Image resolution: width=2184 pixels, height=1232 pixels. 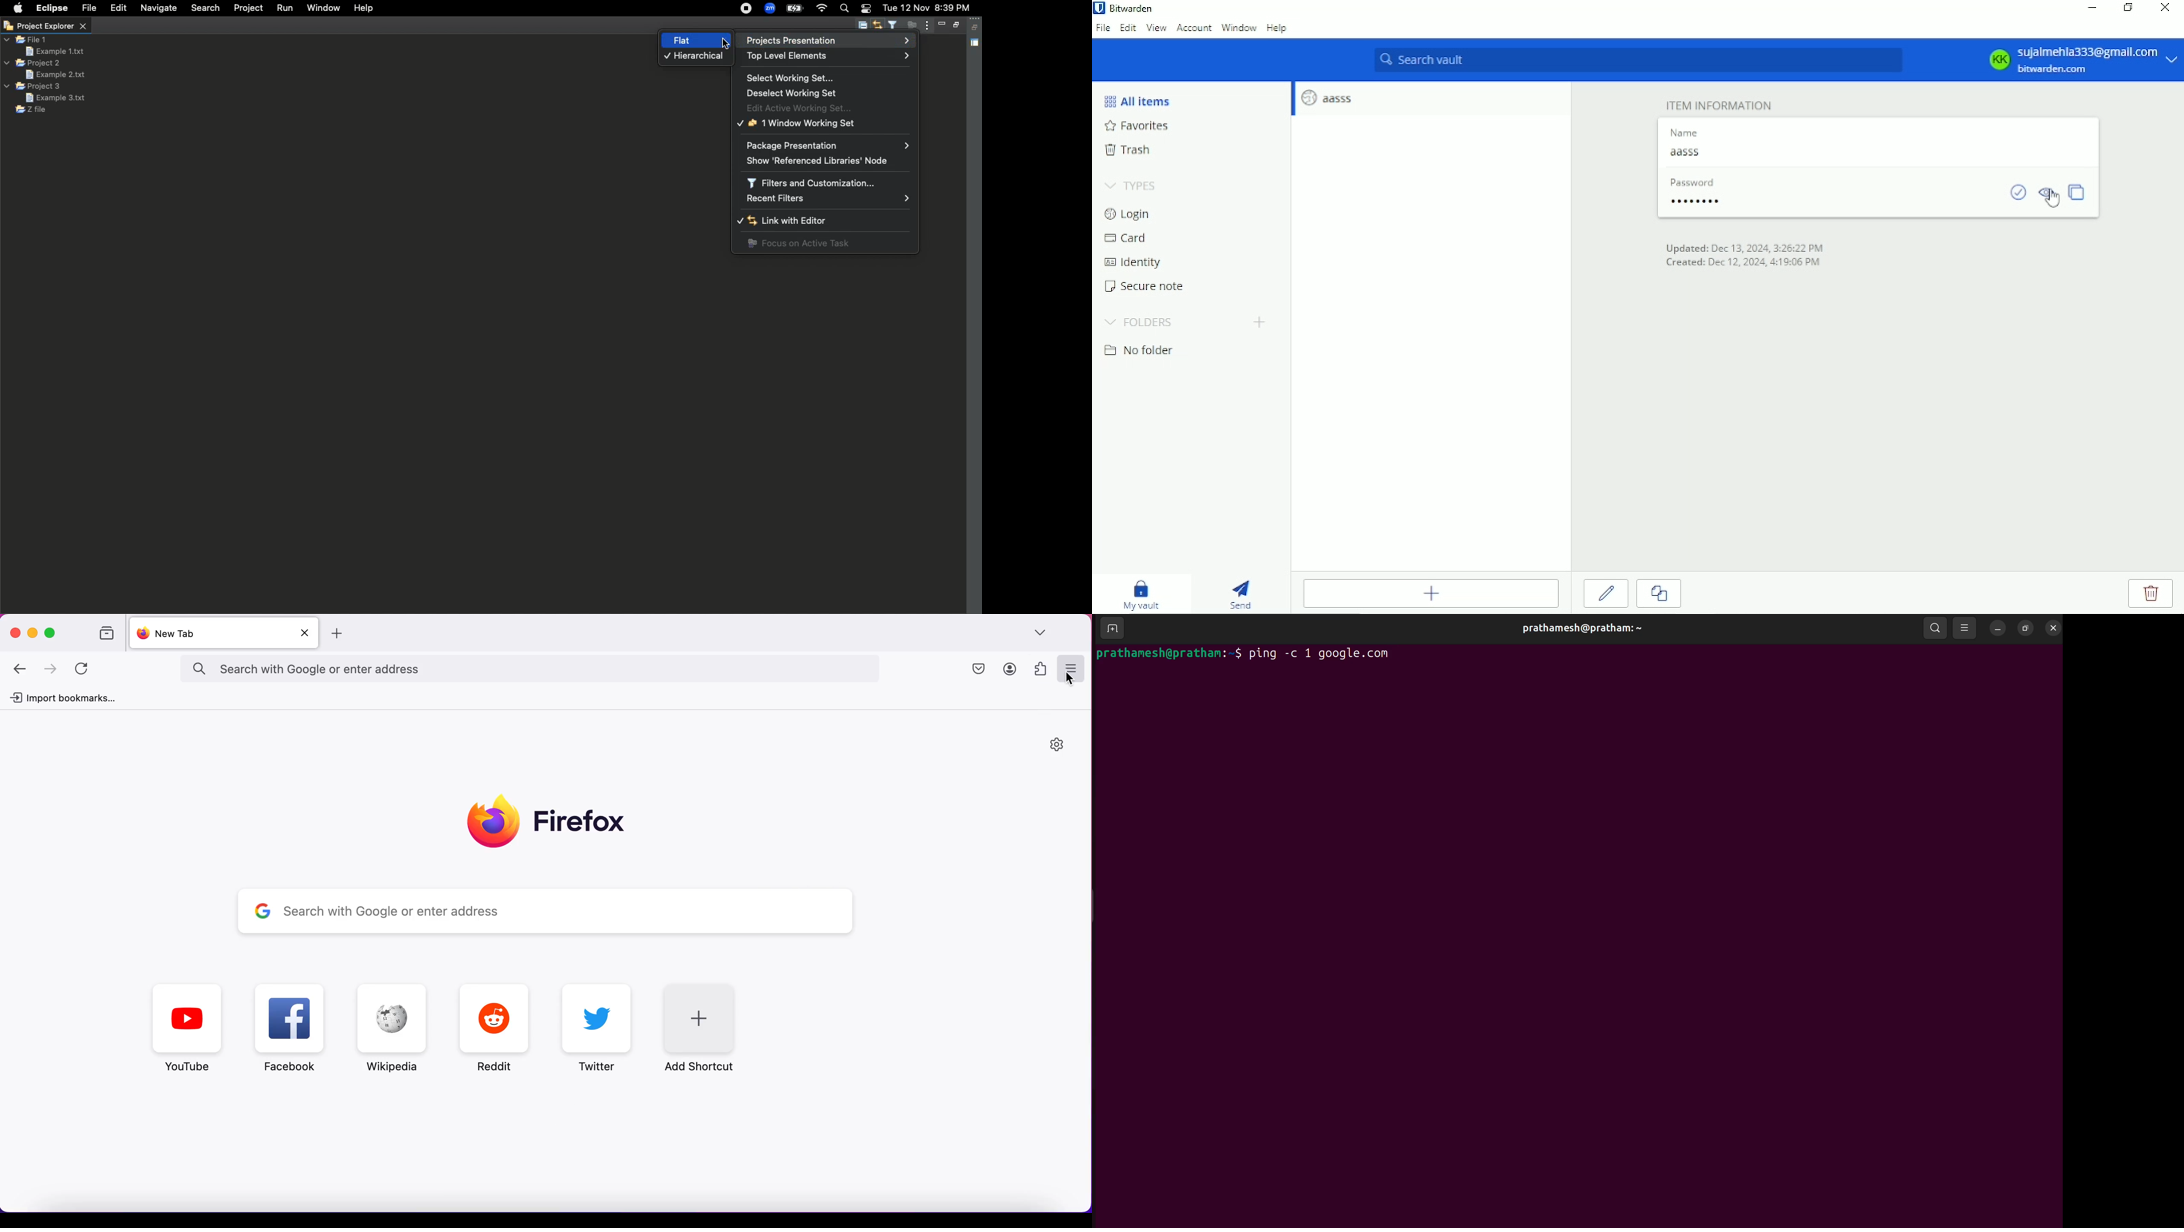 I want to click on Restore down, so click(x=2127, y=7).